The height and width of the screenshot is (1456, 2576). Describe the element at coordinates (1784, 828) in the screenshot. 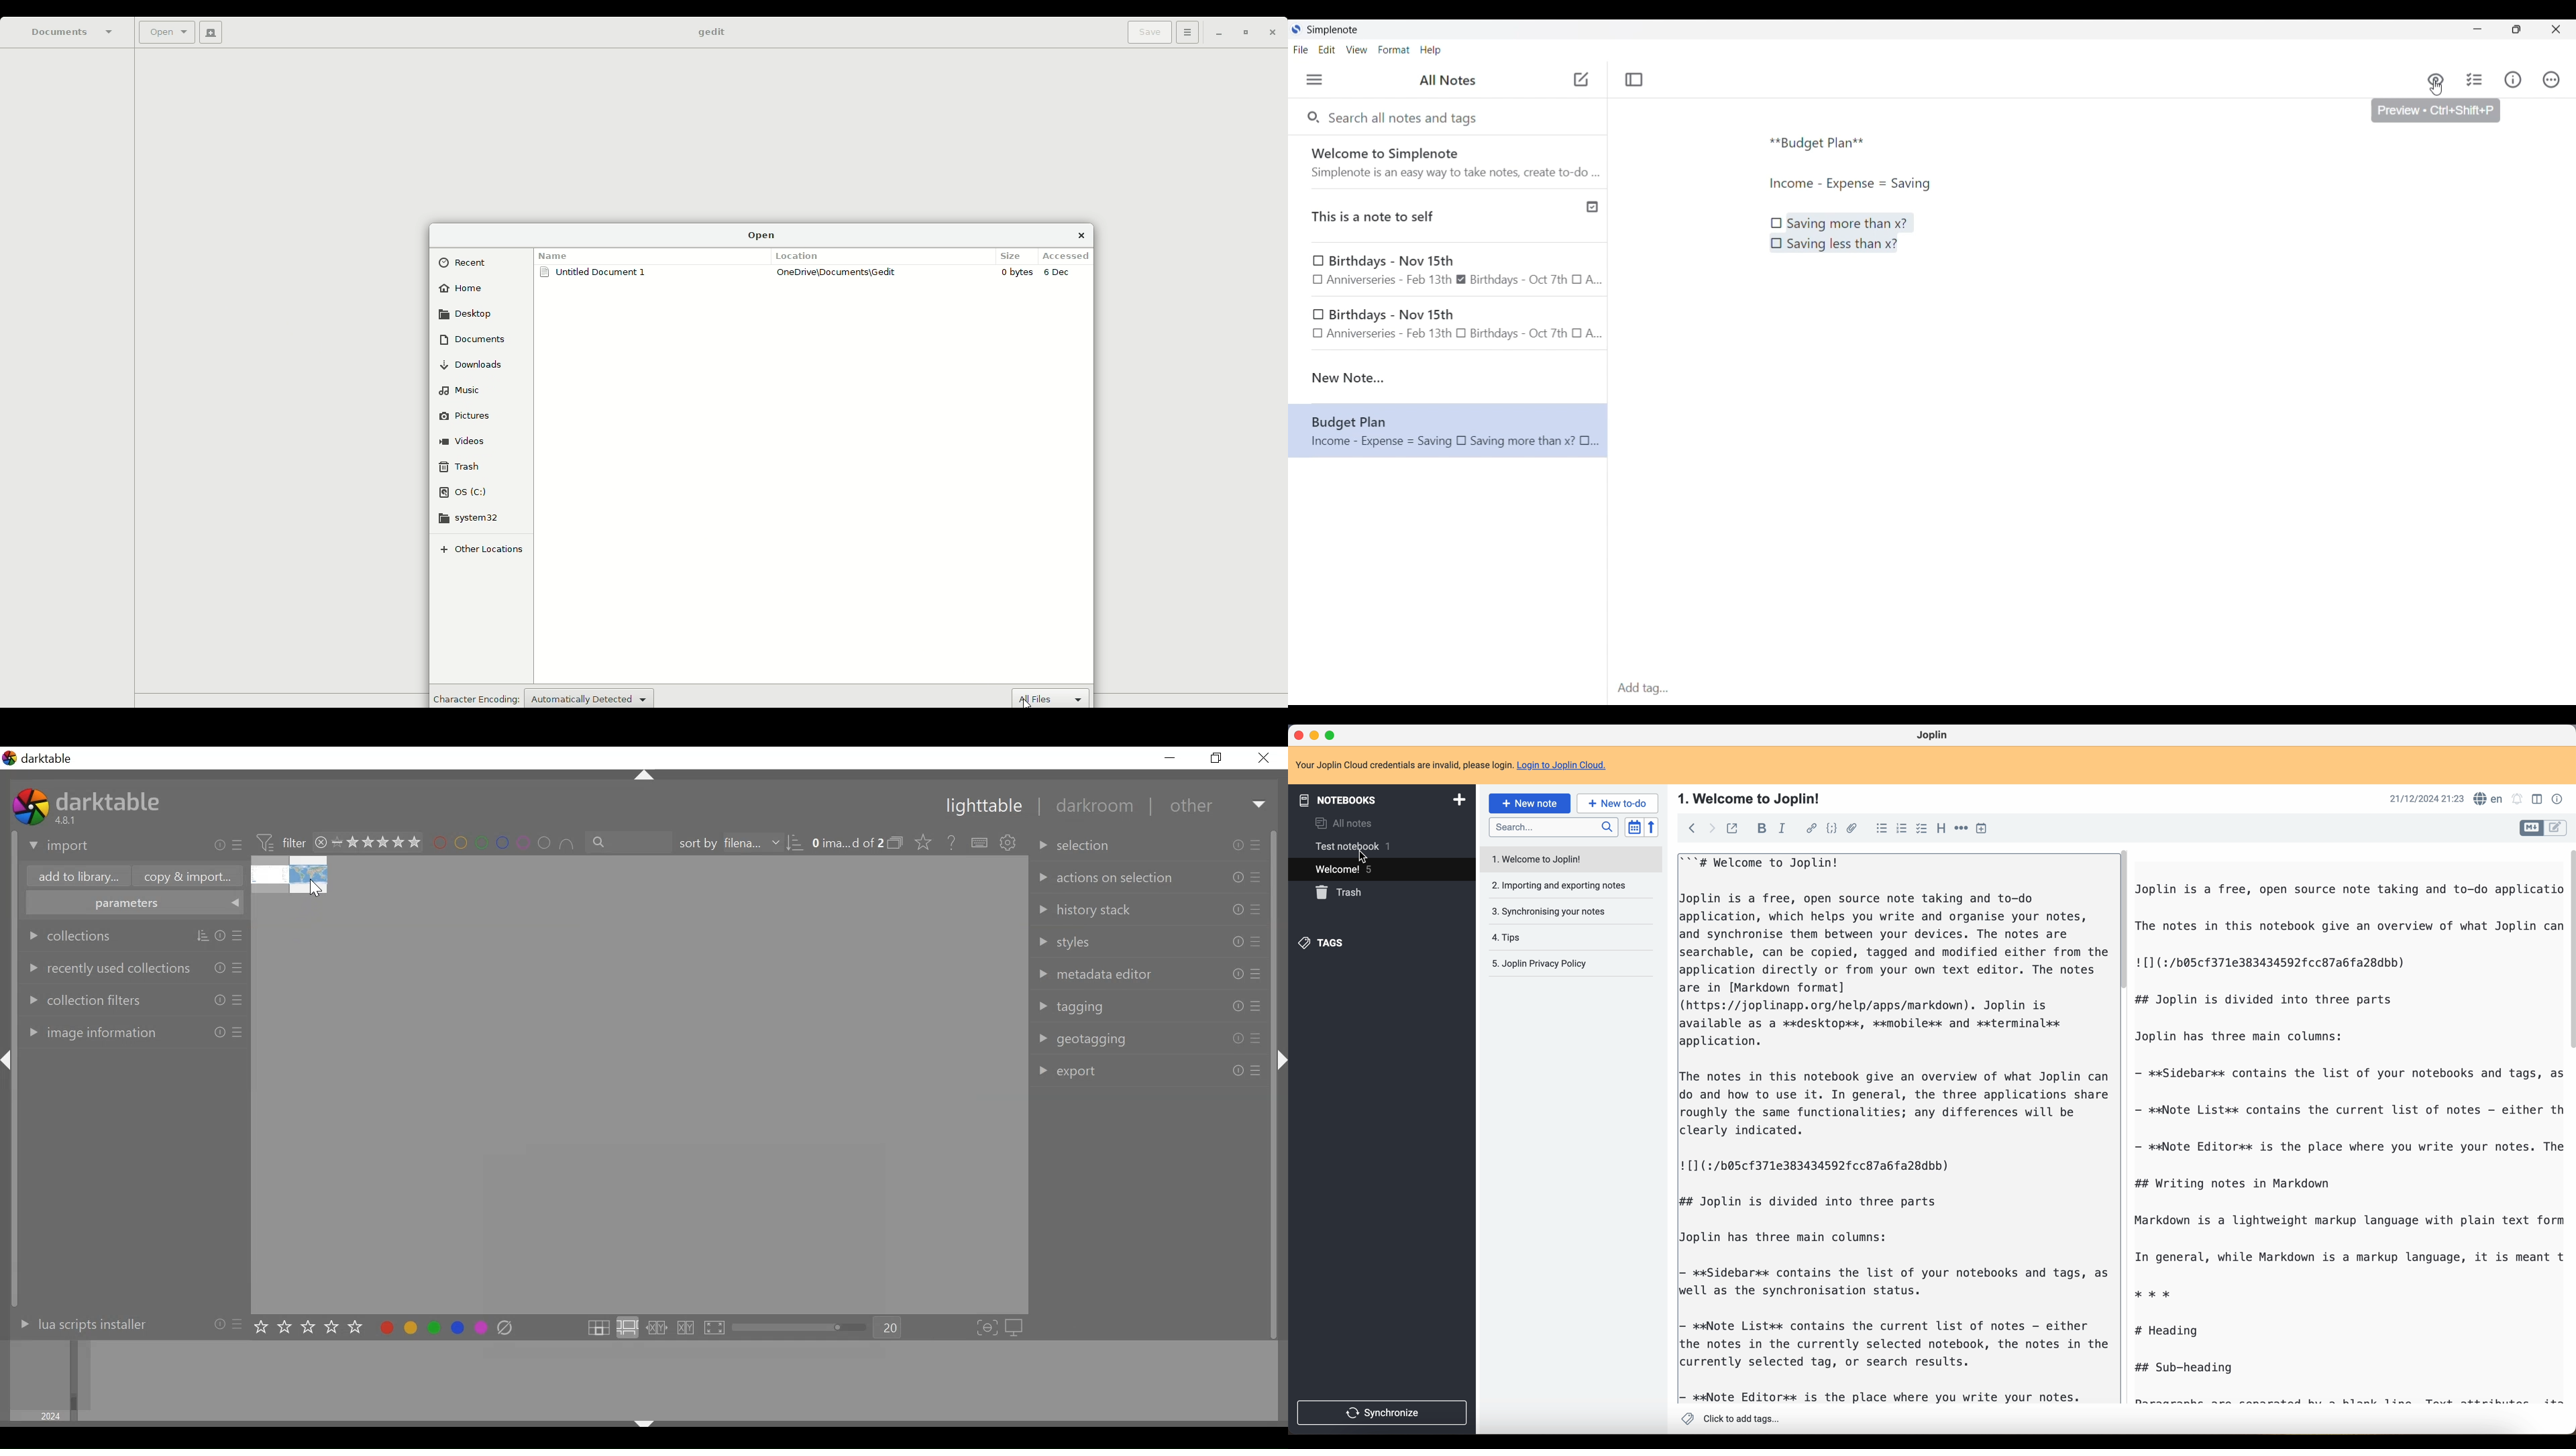

I see `italic` at that location.